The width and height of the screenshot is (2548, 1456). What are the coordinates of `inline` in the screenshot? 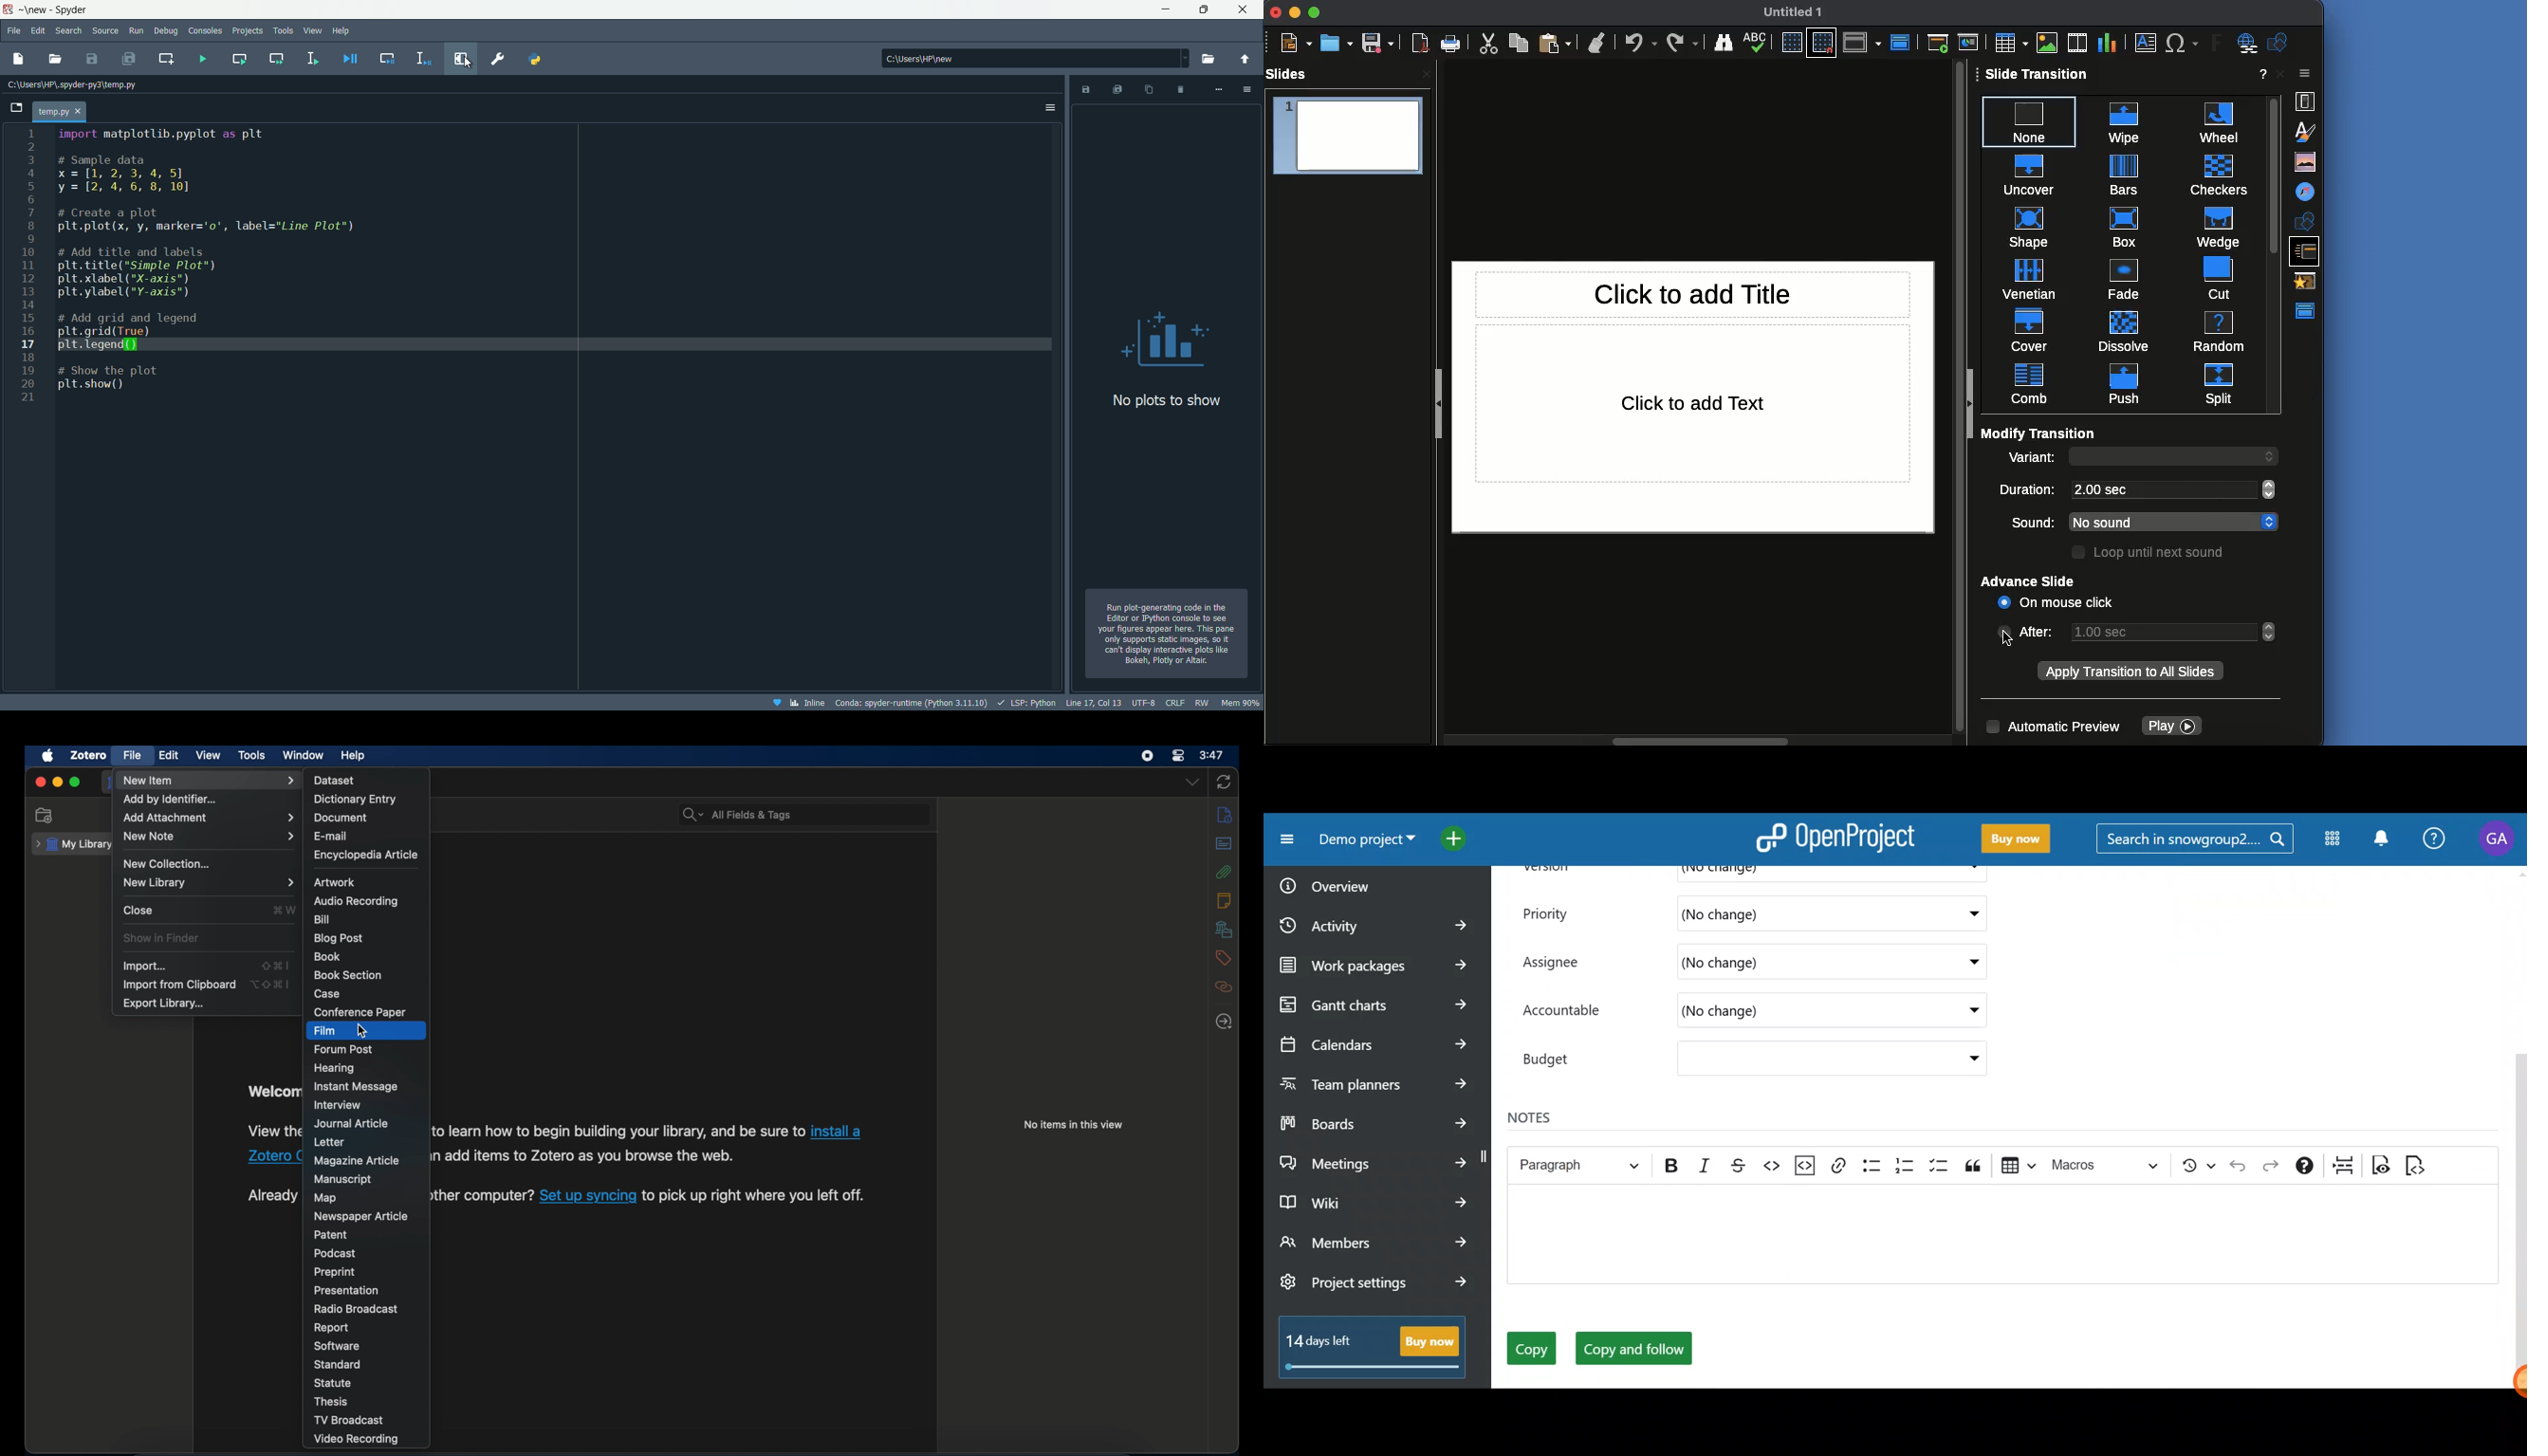 It's located at (796, 703).